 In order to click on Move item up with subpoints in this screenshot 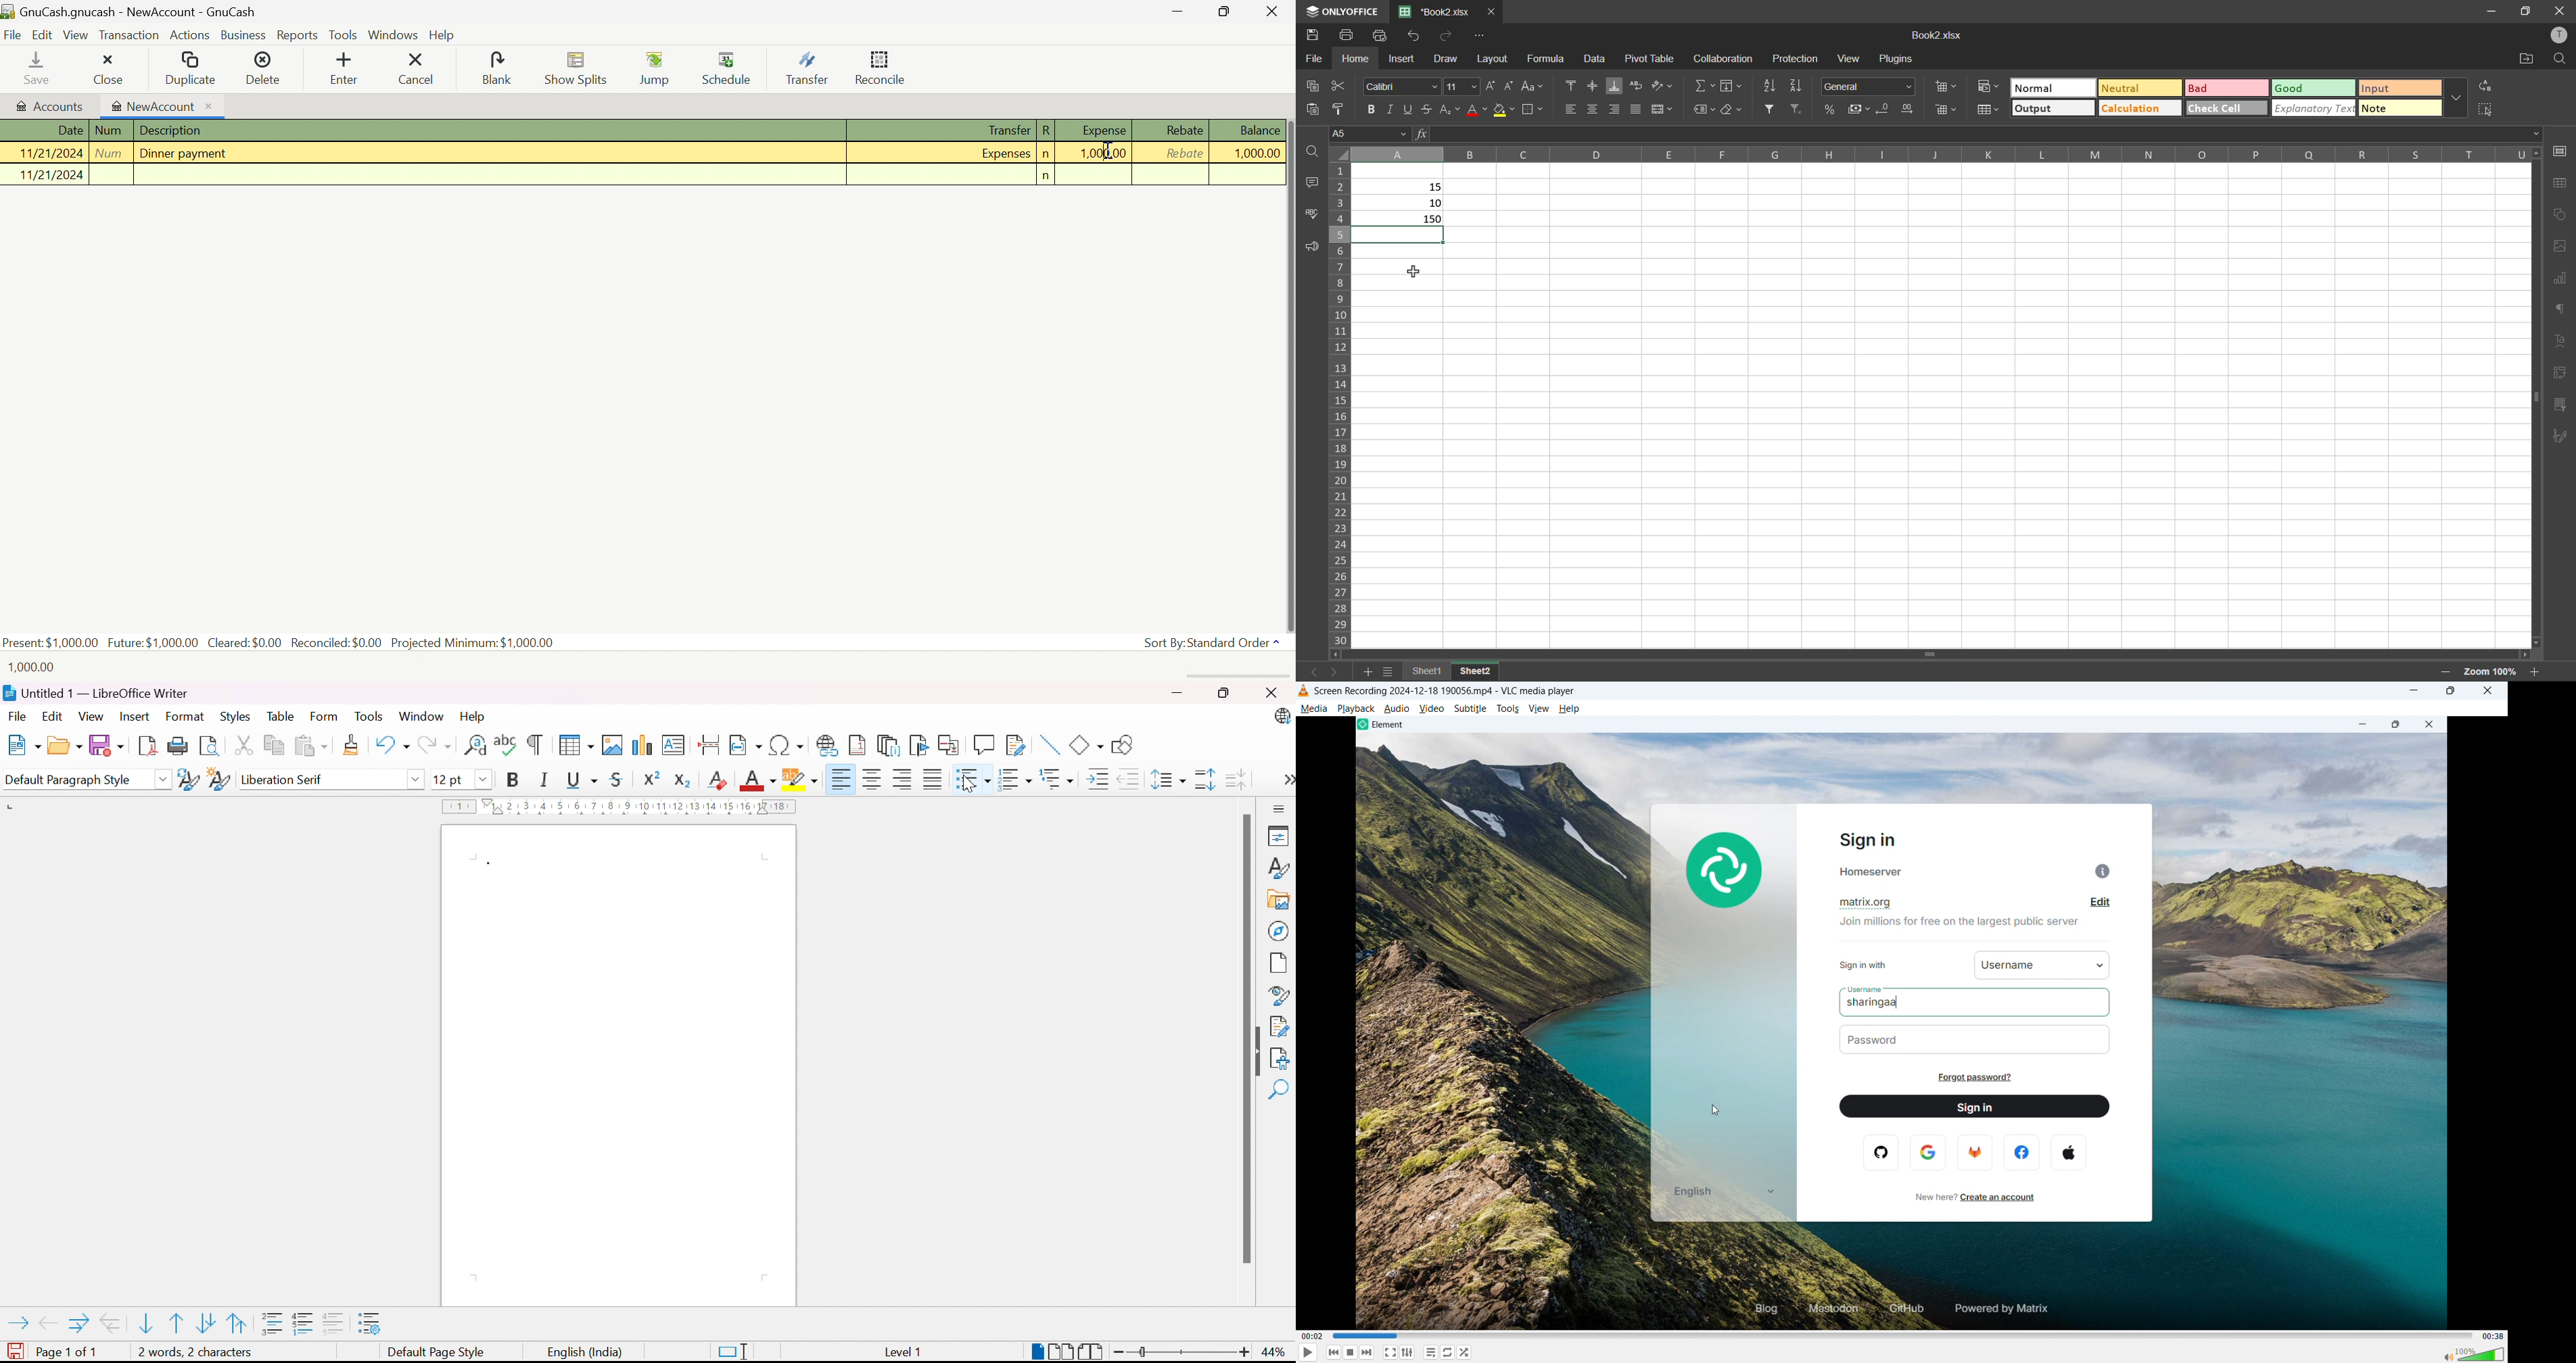, I will do `click(239, 1323)`.